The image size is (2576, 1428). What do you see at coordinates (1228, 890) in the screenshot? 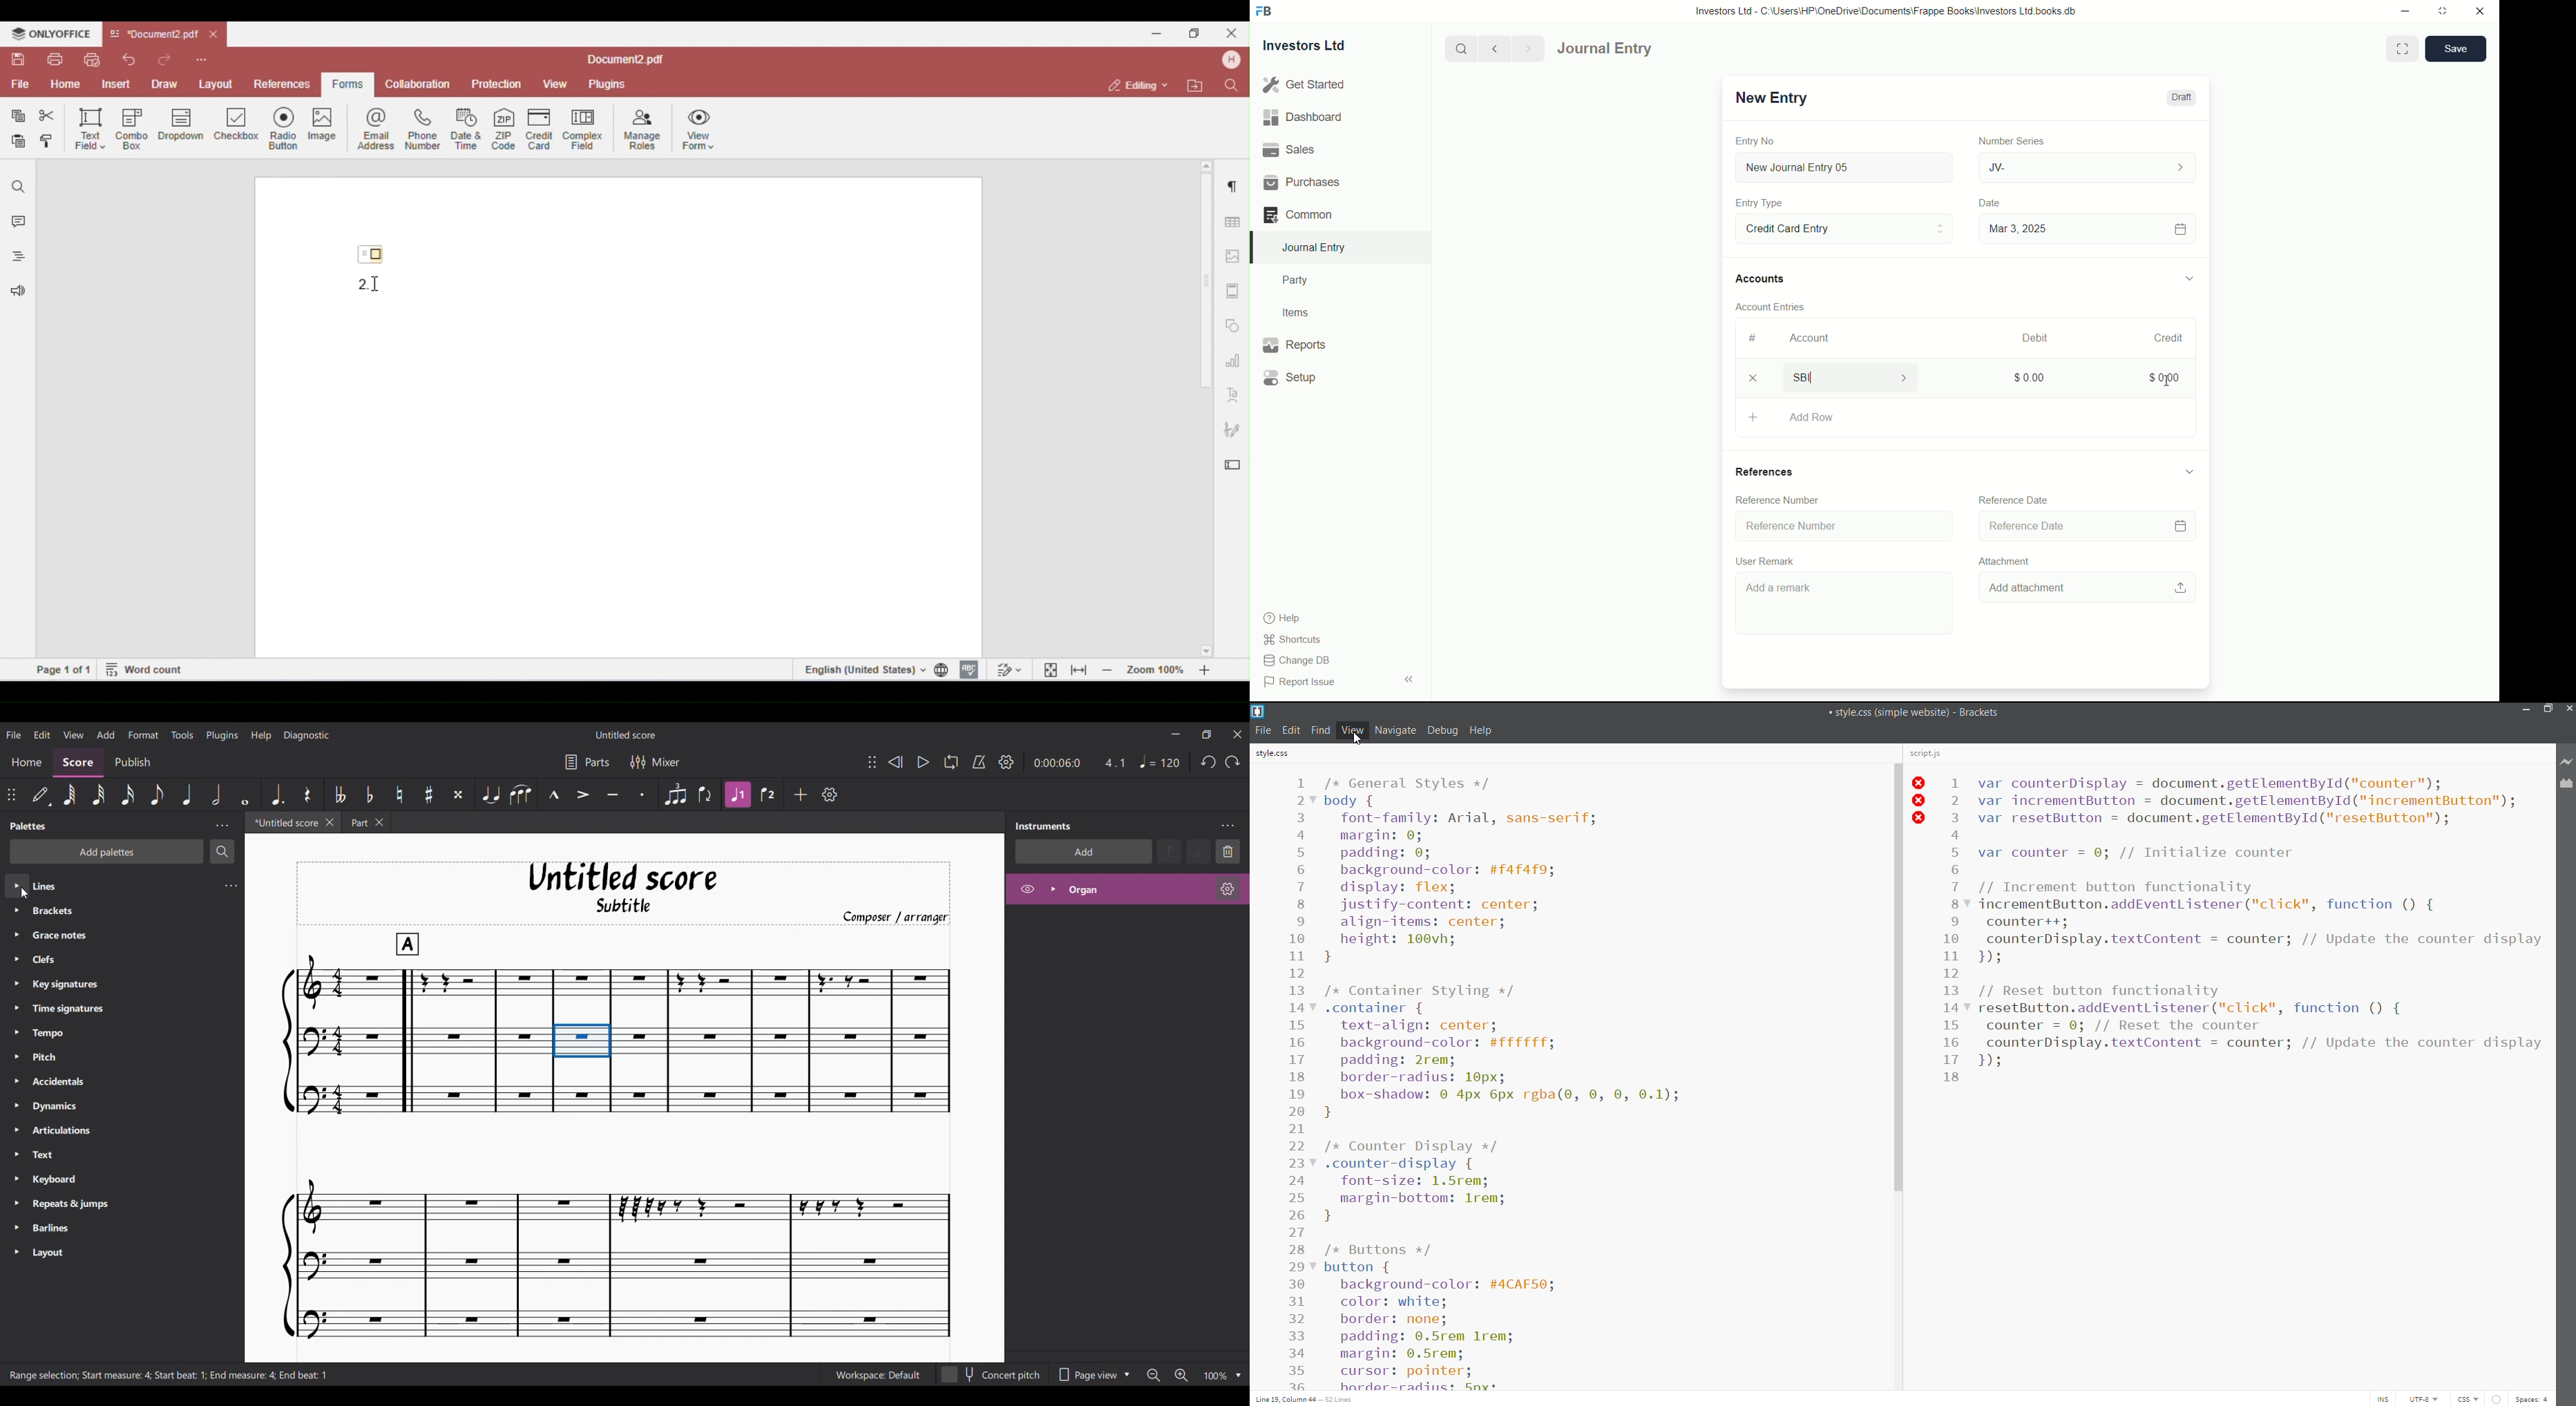
I see `Organ instrument settings` at bounding box center [1228, 890].